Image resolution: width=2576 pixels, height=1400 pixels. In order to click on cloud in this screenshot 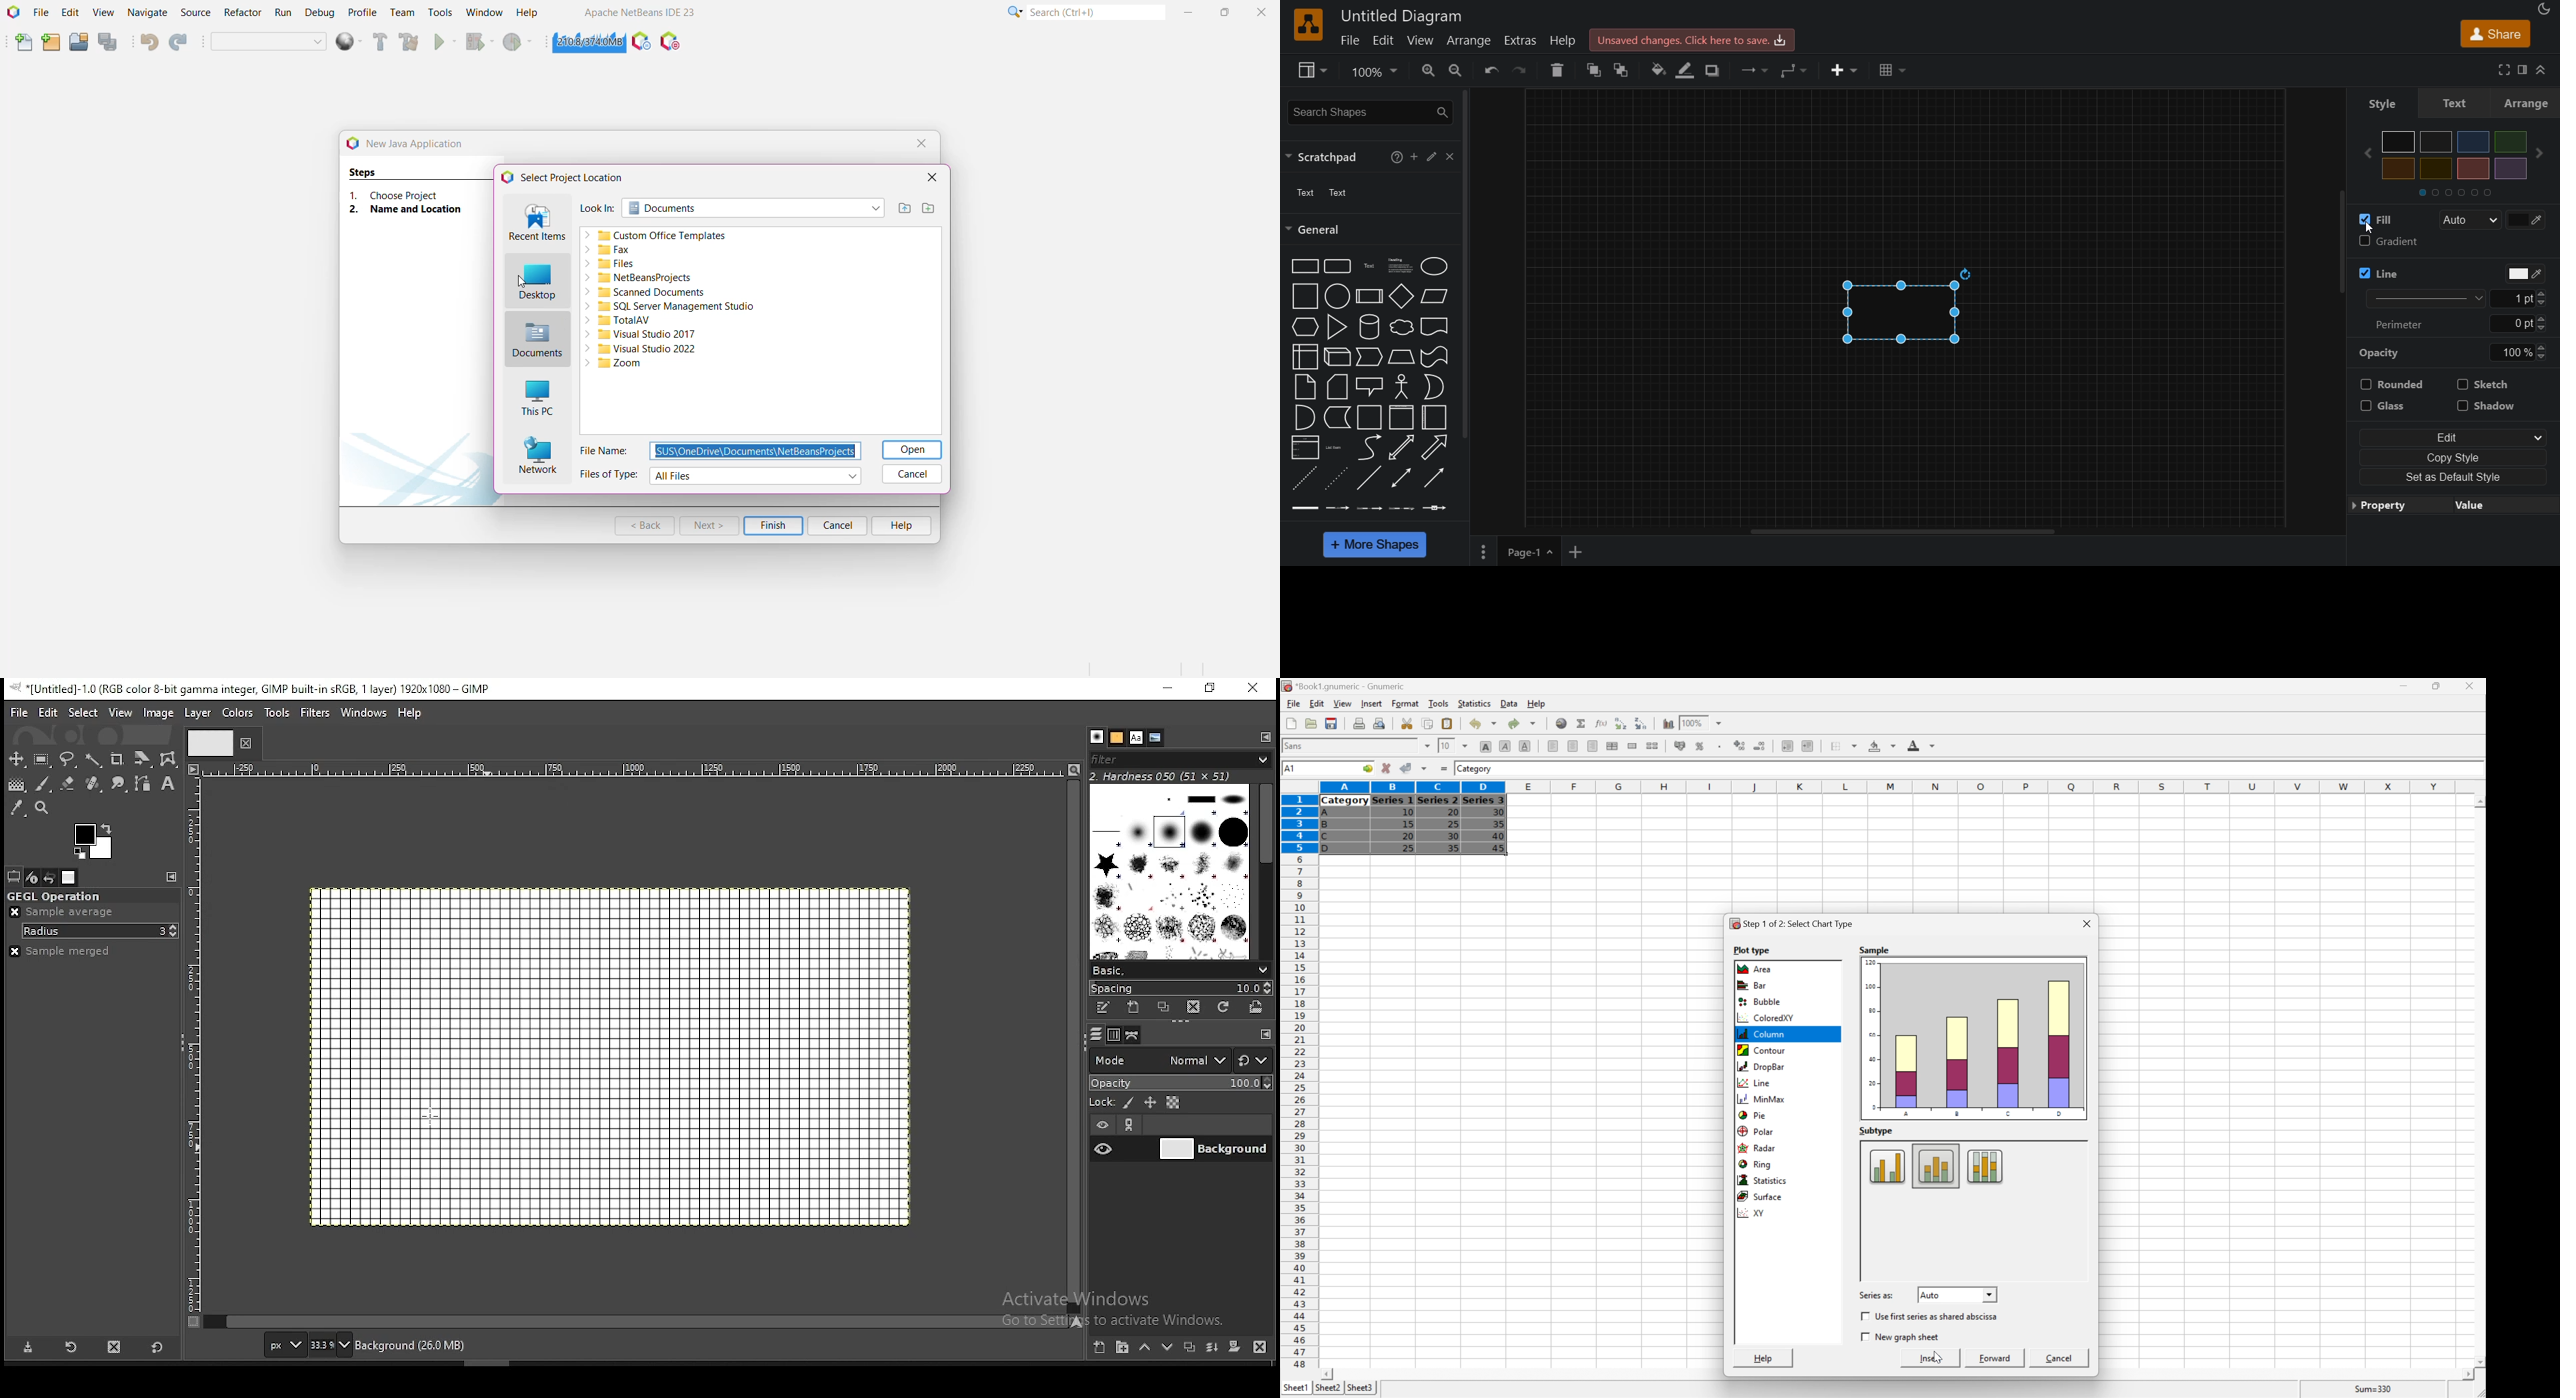, I will do `click(1401, 329)`.